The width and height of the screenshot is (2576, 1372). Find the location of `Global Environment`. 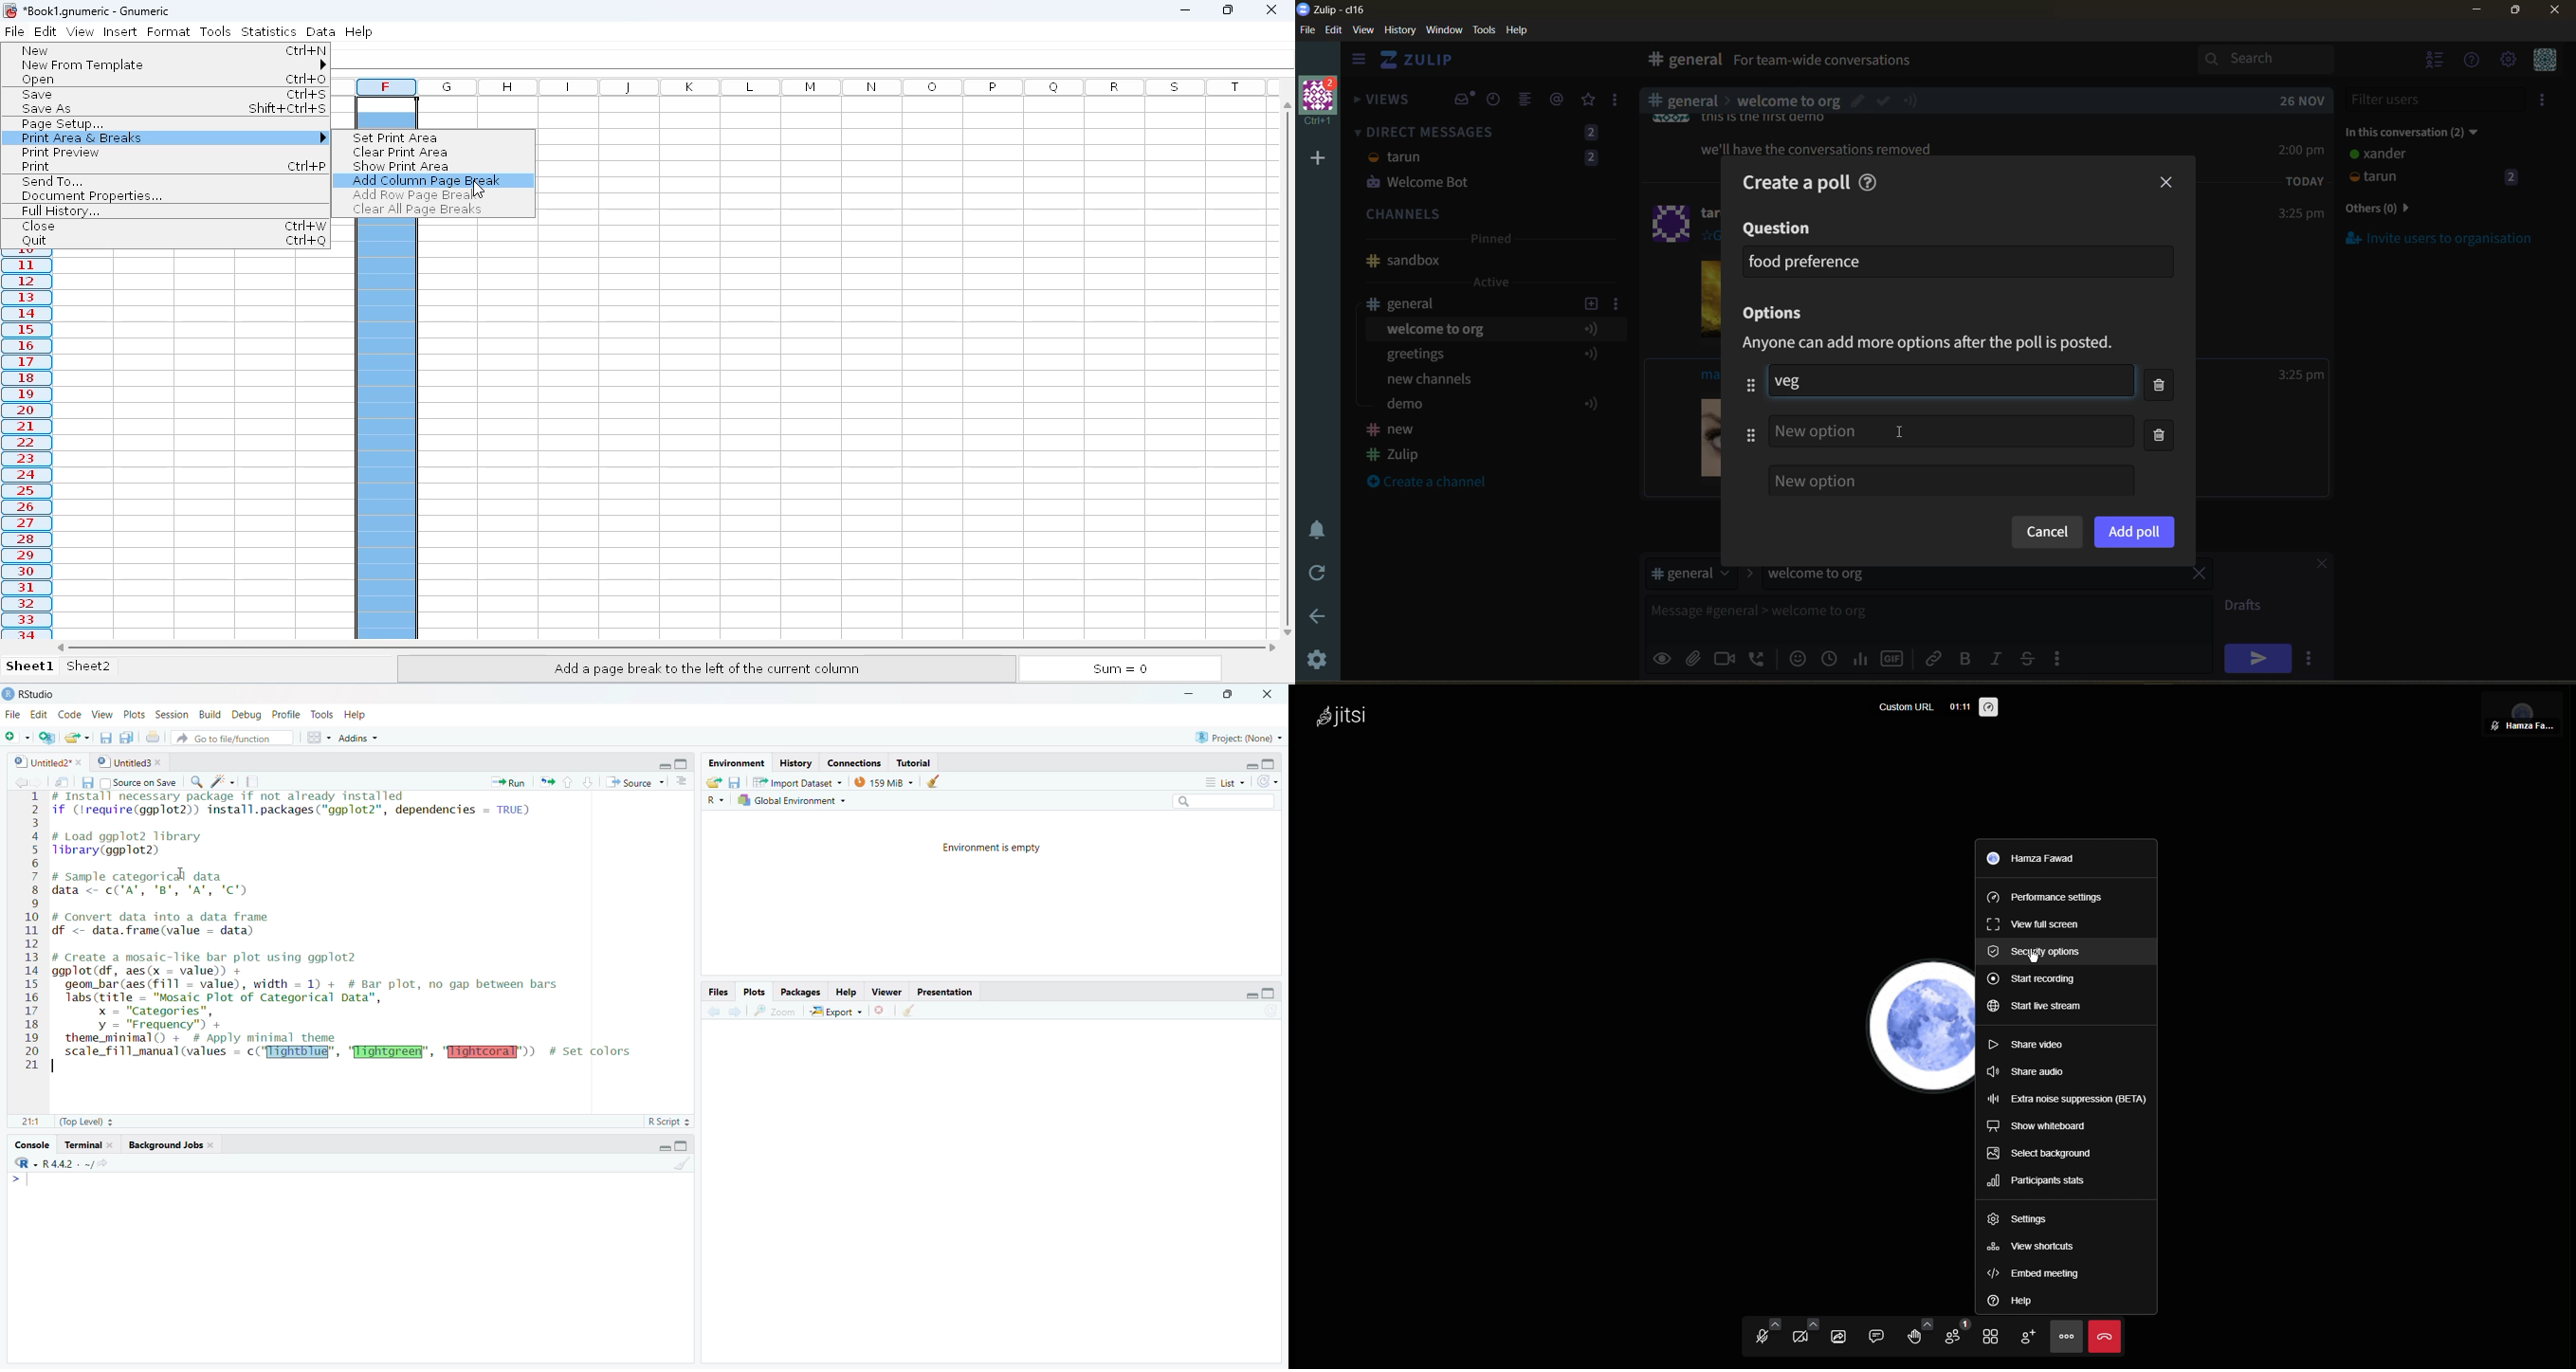

Global Environment is located at coordinates (791, 800).